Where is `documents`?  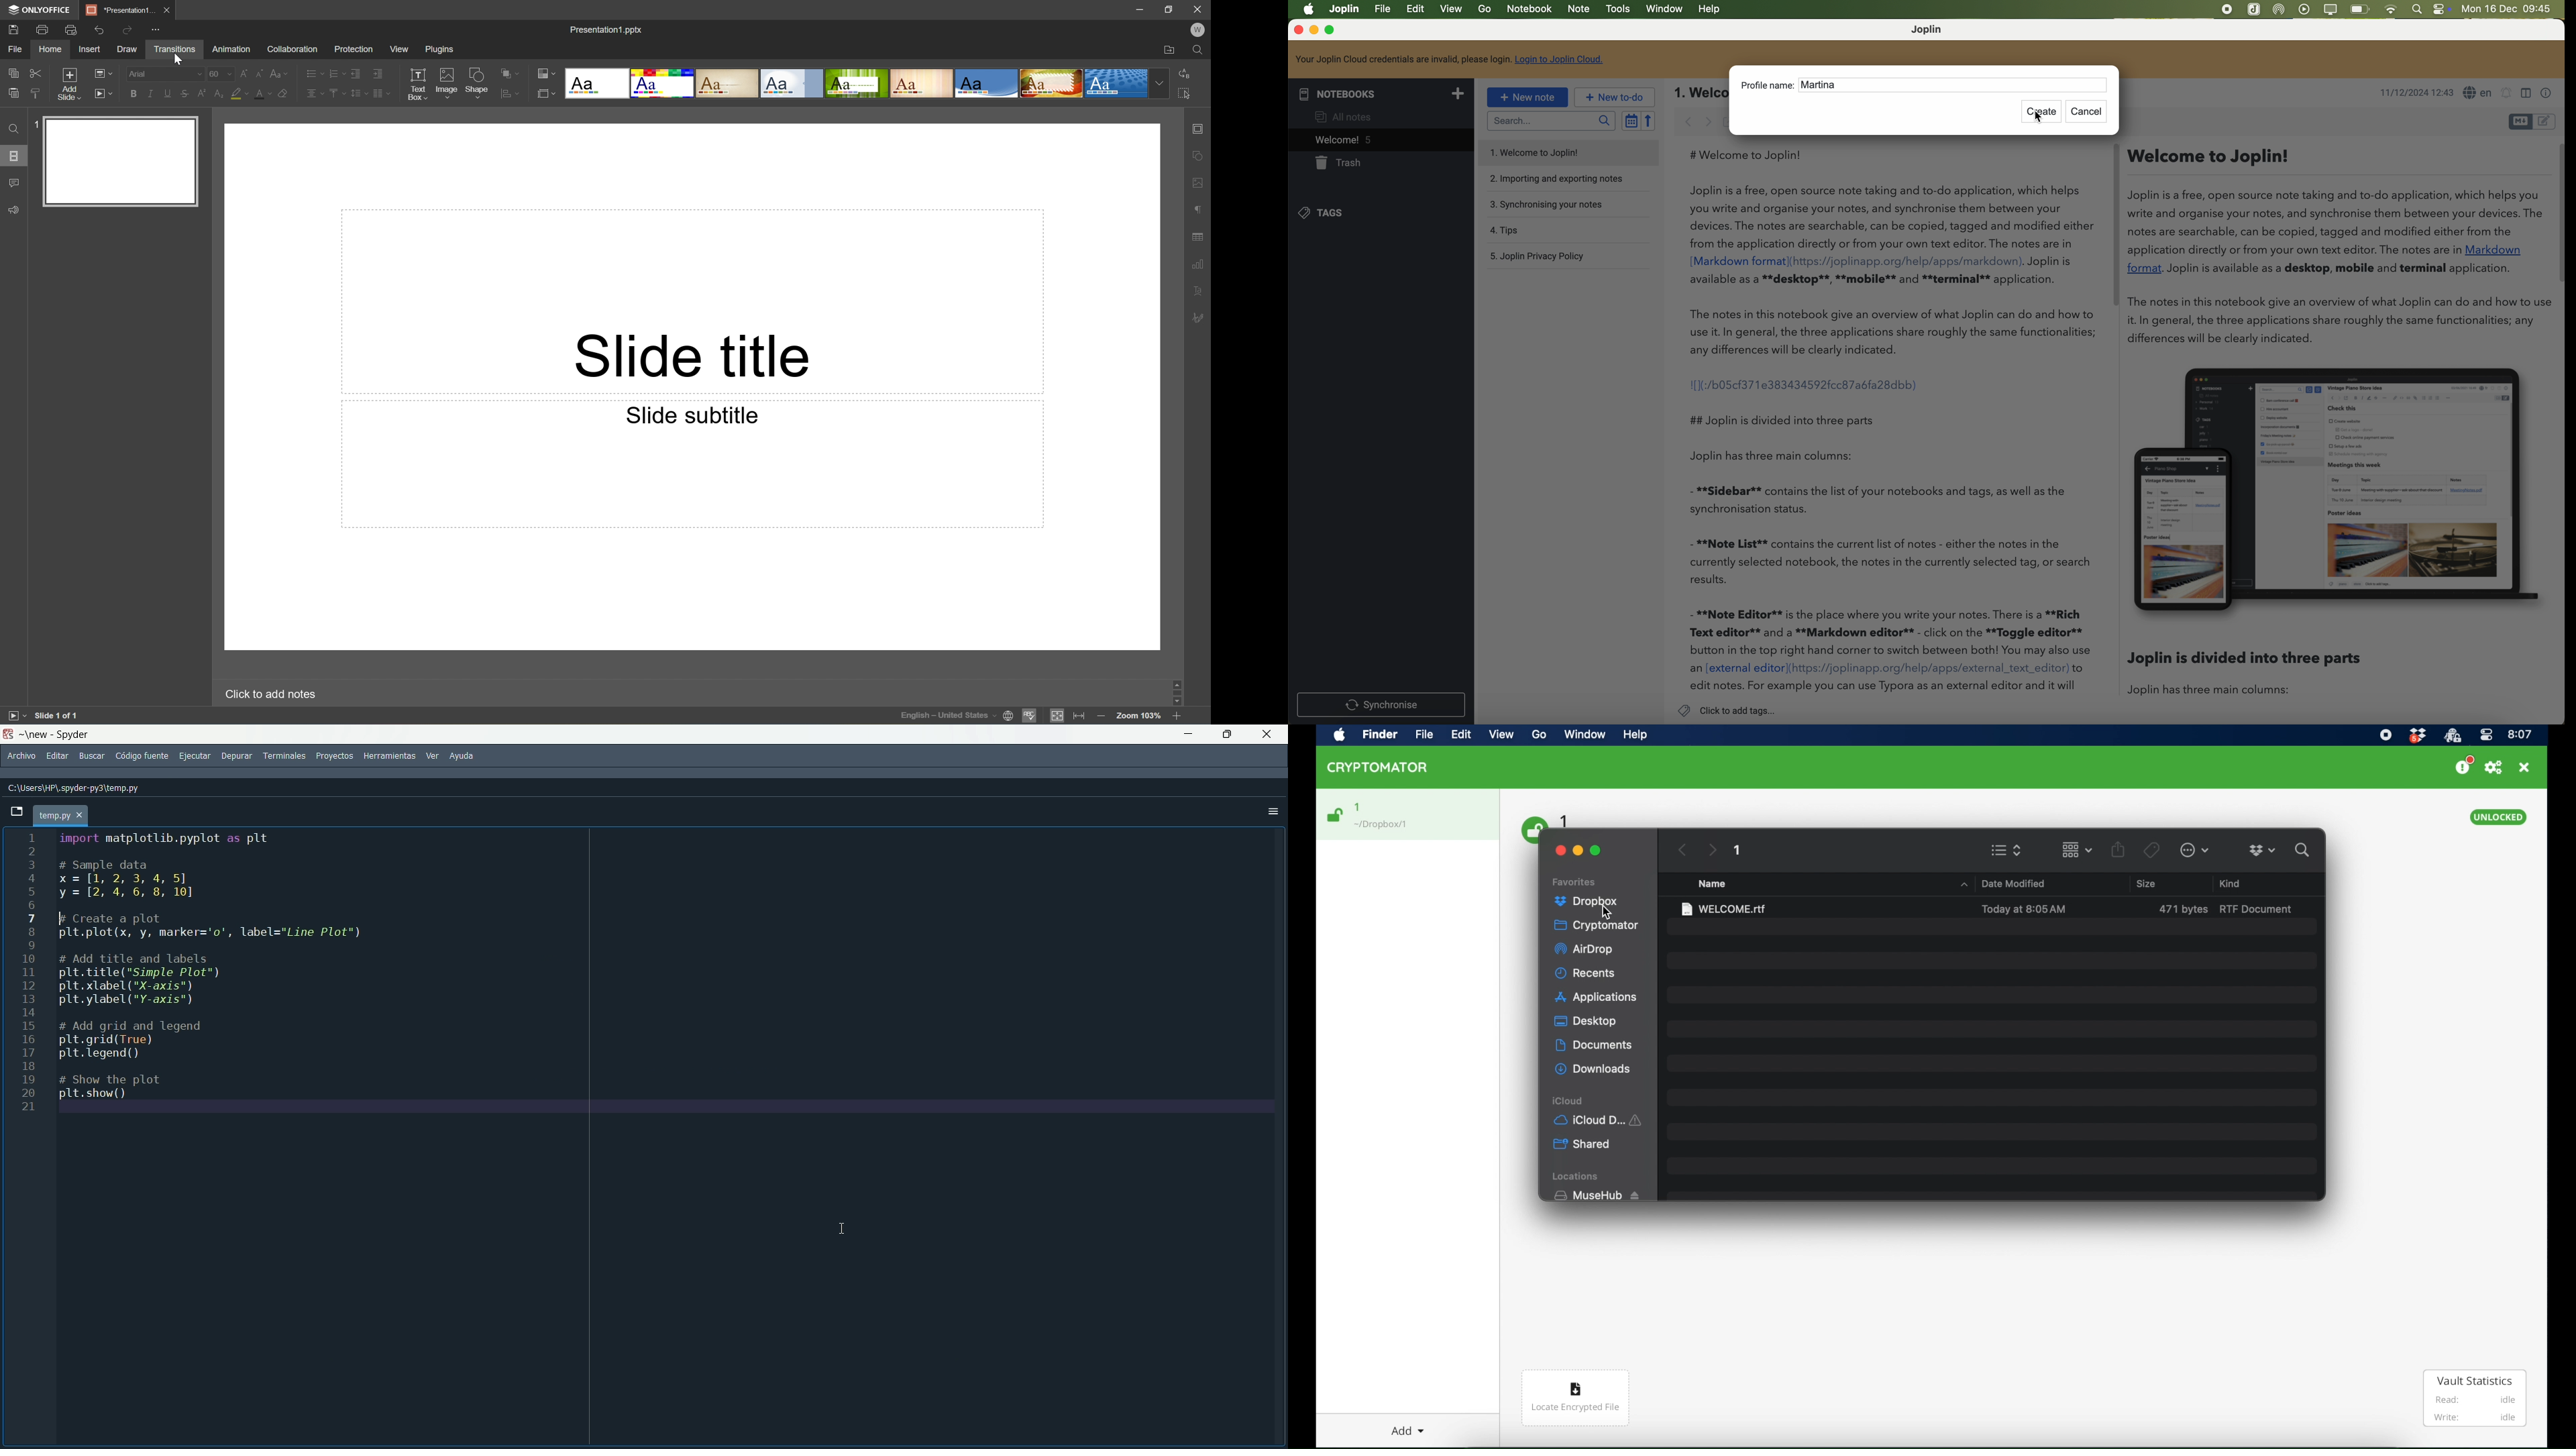
documents is located at coordinates (1593, 1045).